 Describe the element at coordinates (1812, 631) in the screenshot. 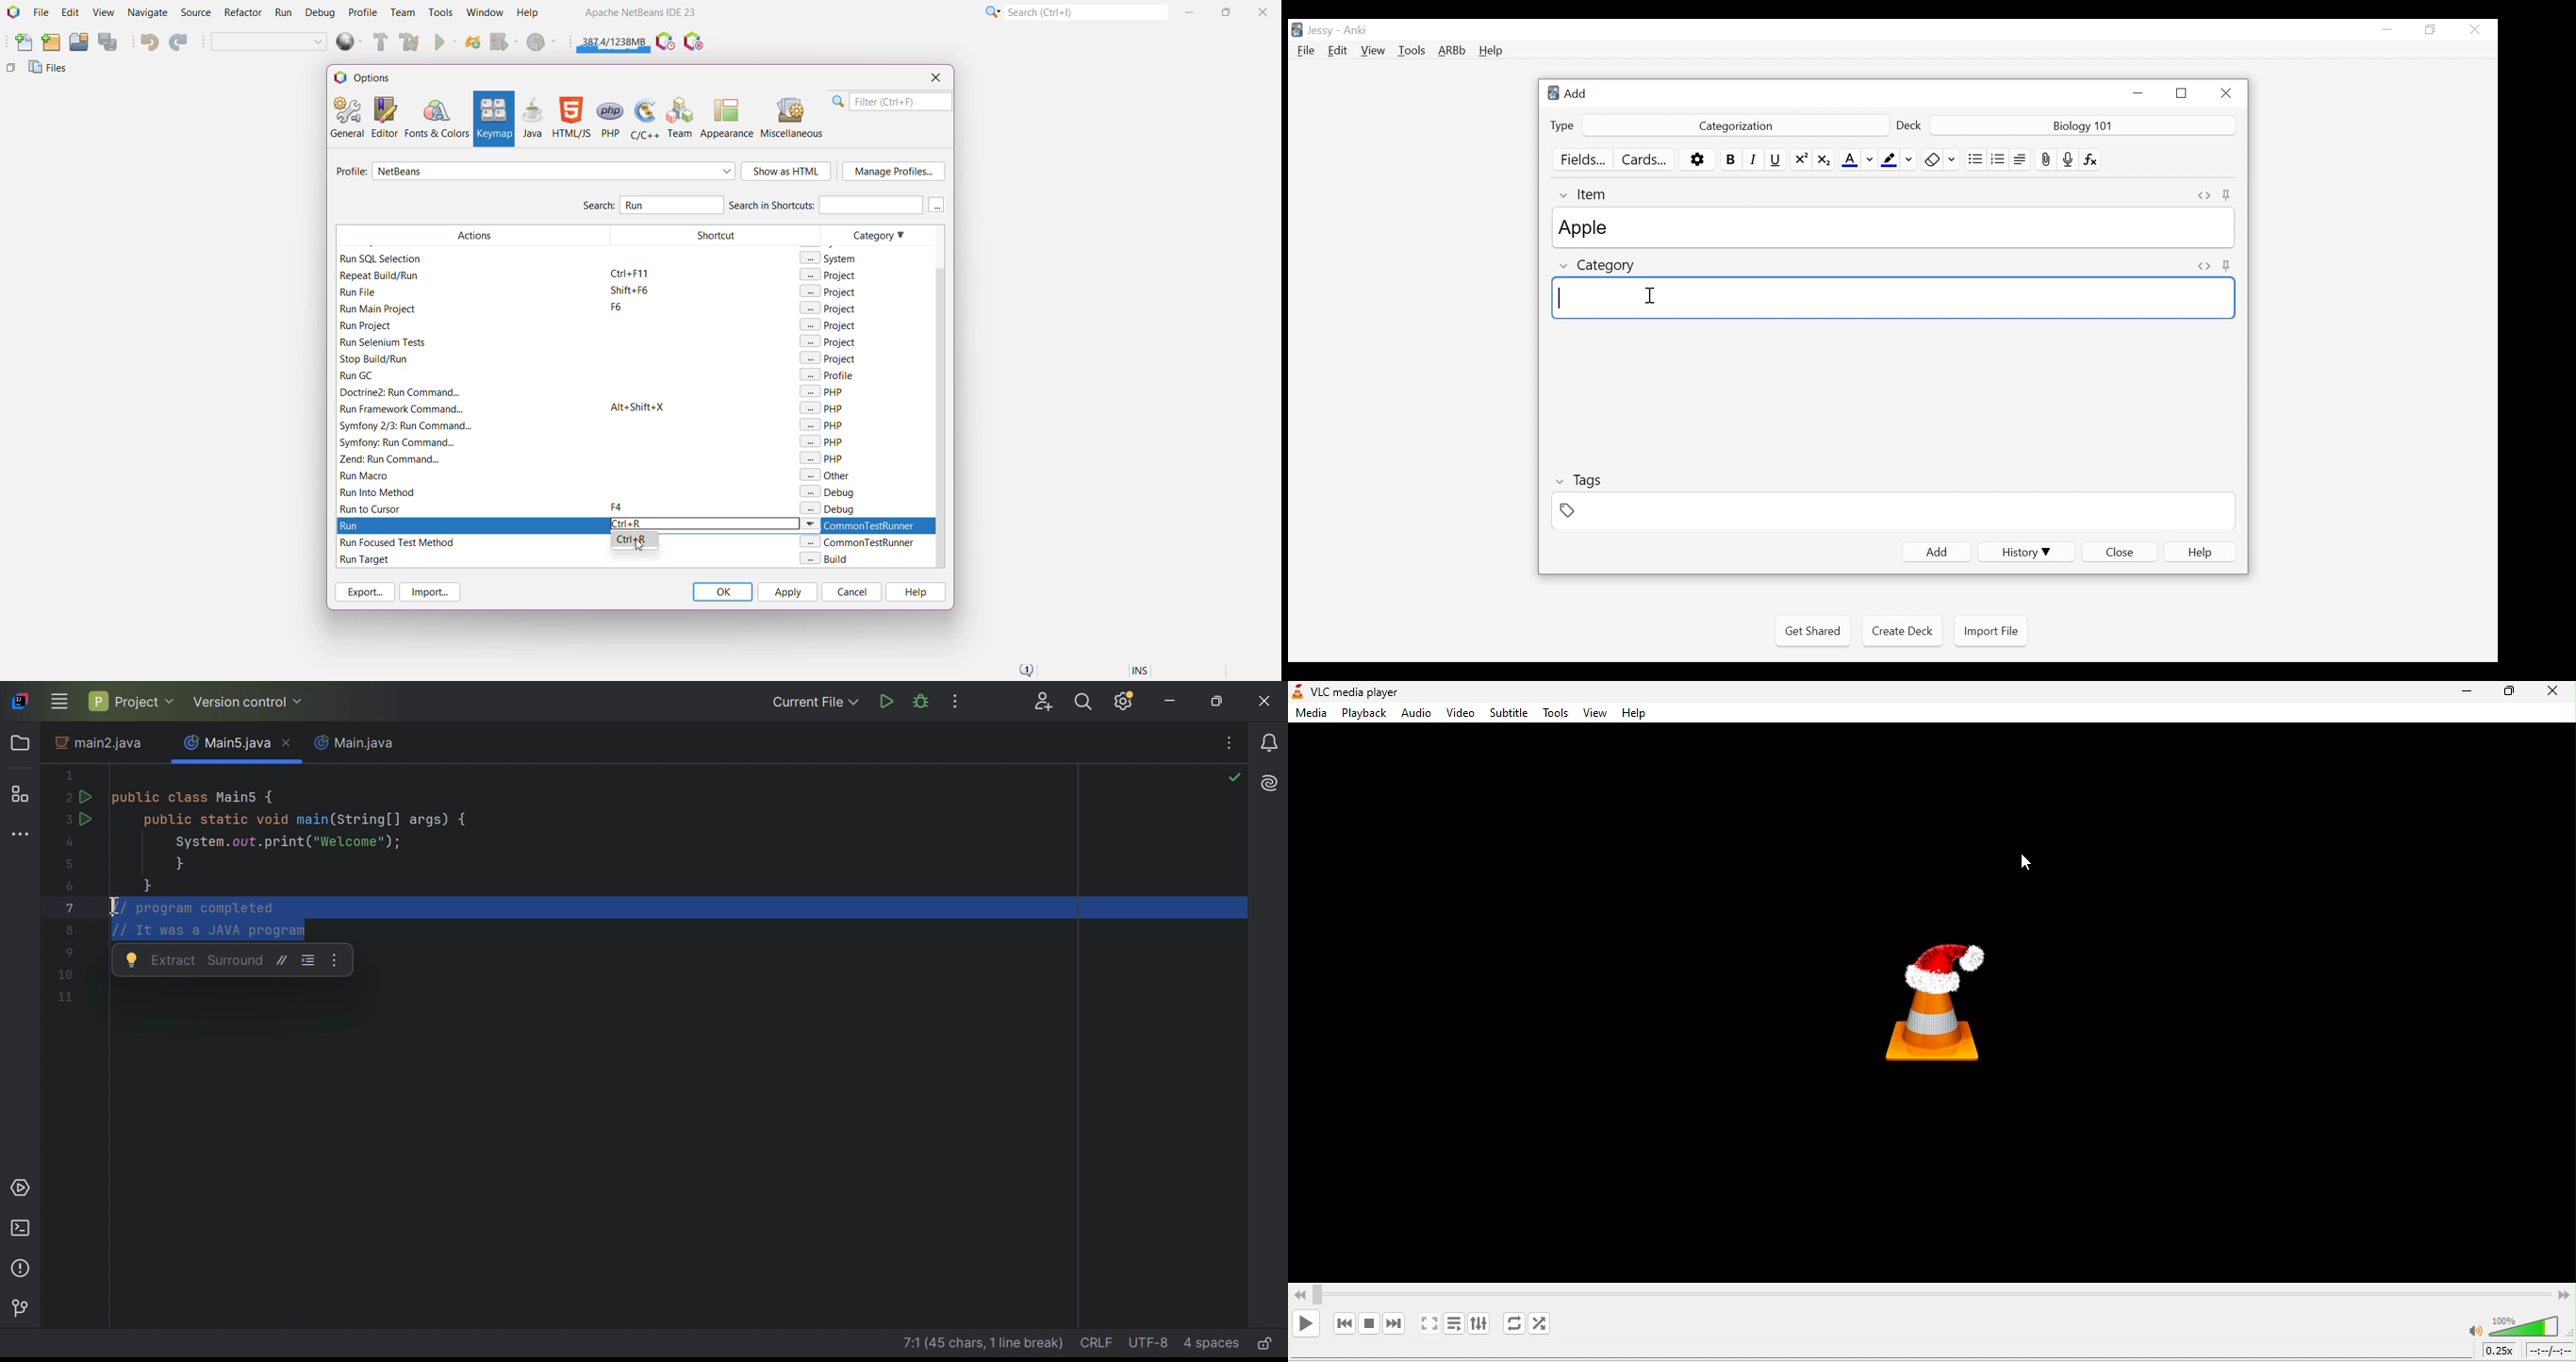

I see `Get Shared` at that location.